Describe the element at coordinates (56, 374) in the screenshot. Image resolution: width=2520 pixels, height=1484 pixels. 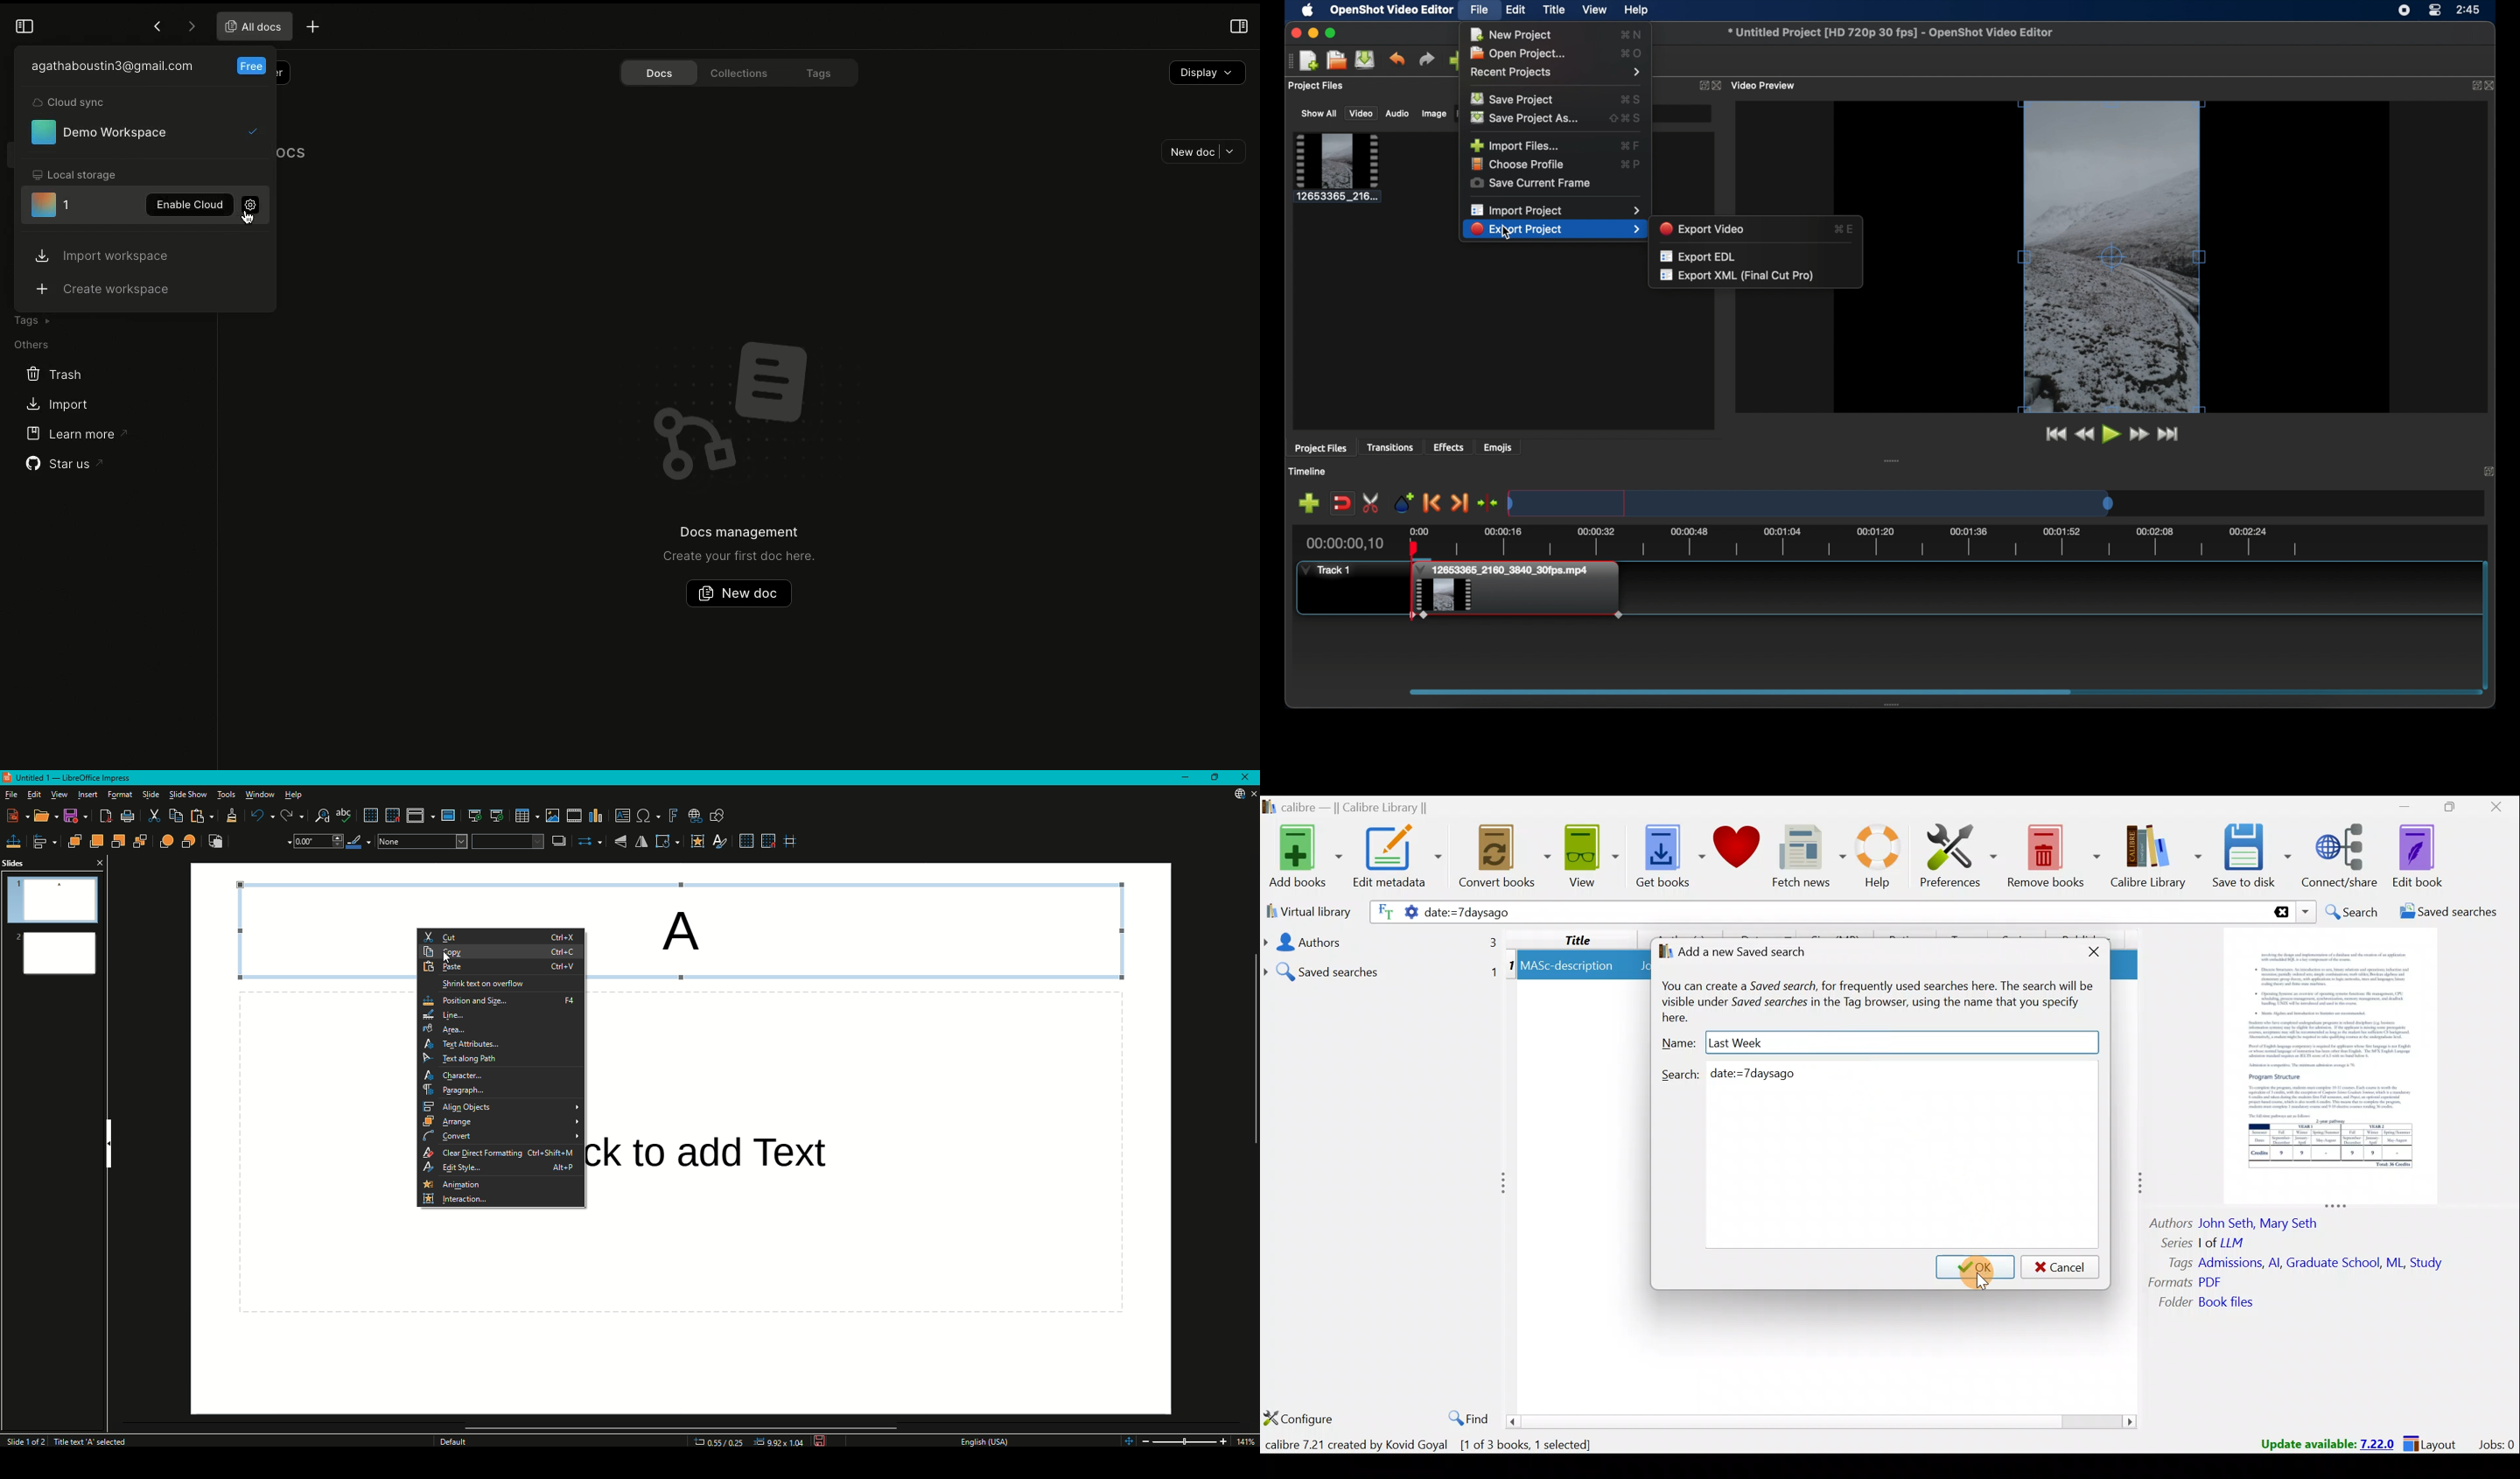
I see `Trash` at that location.